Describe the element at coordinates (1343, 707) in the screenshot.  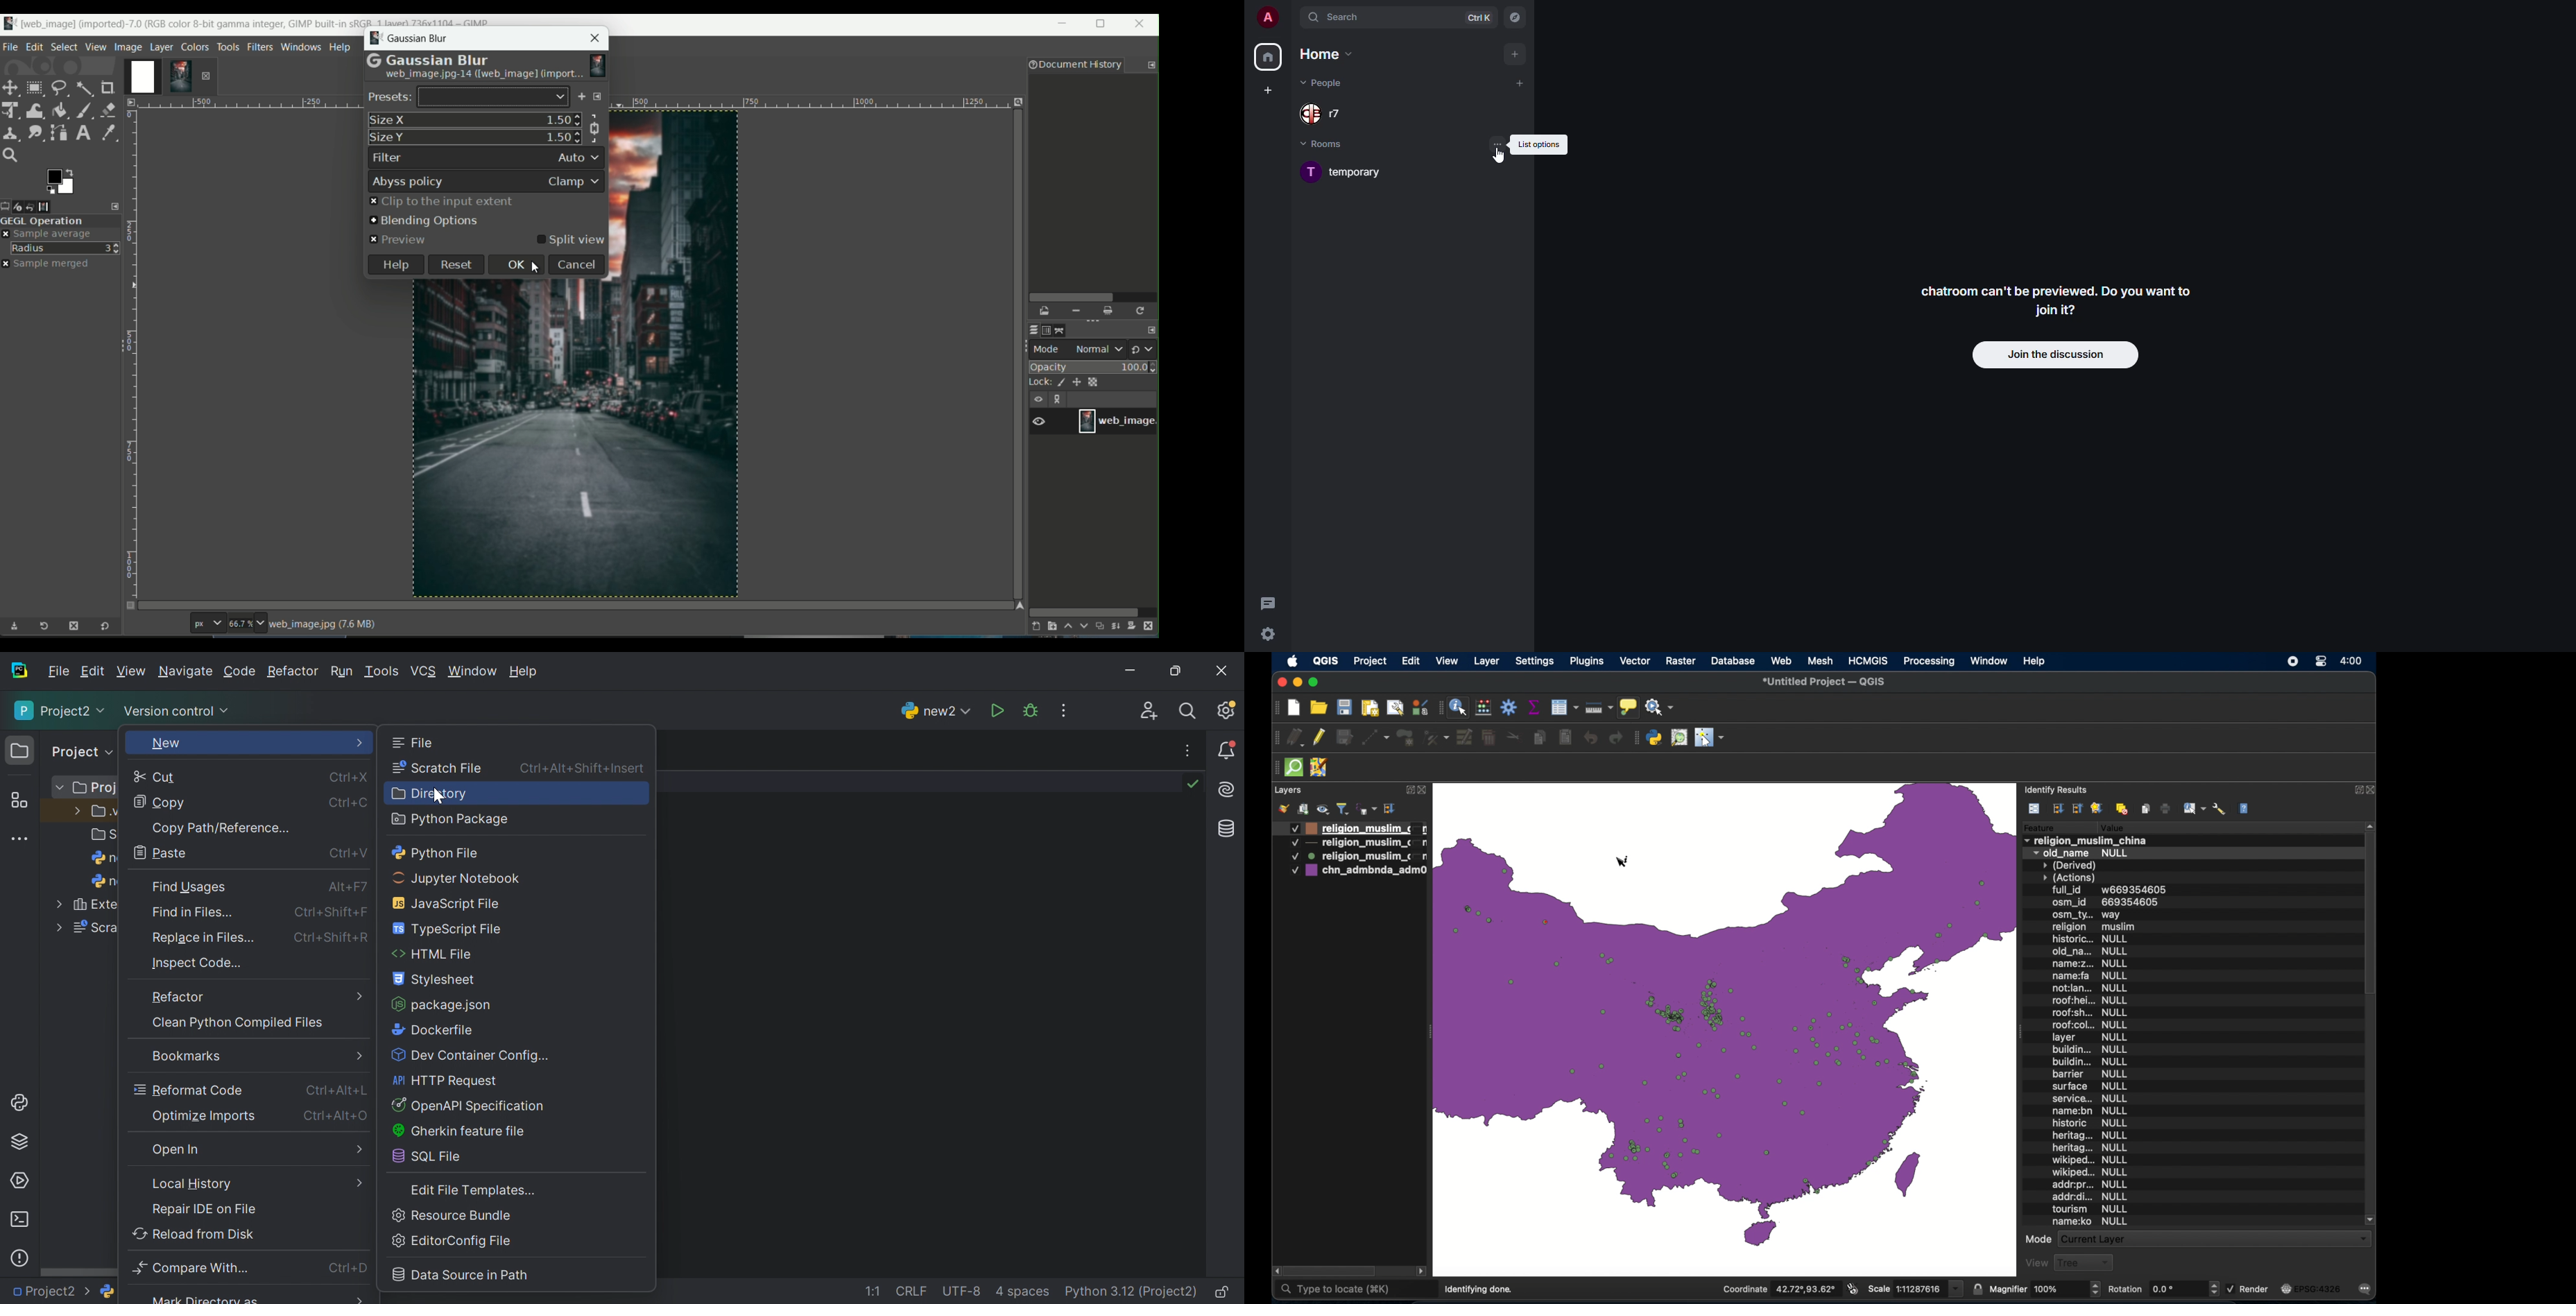
I see `save project ` at that location.